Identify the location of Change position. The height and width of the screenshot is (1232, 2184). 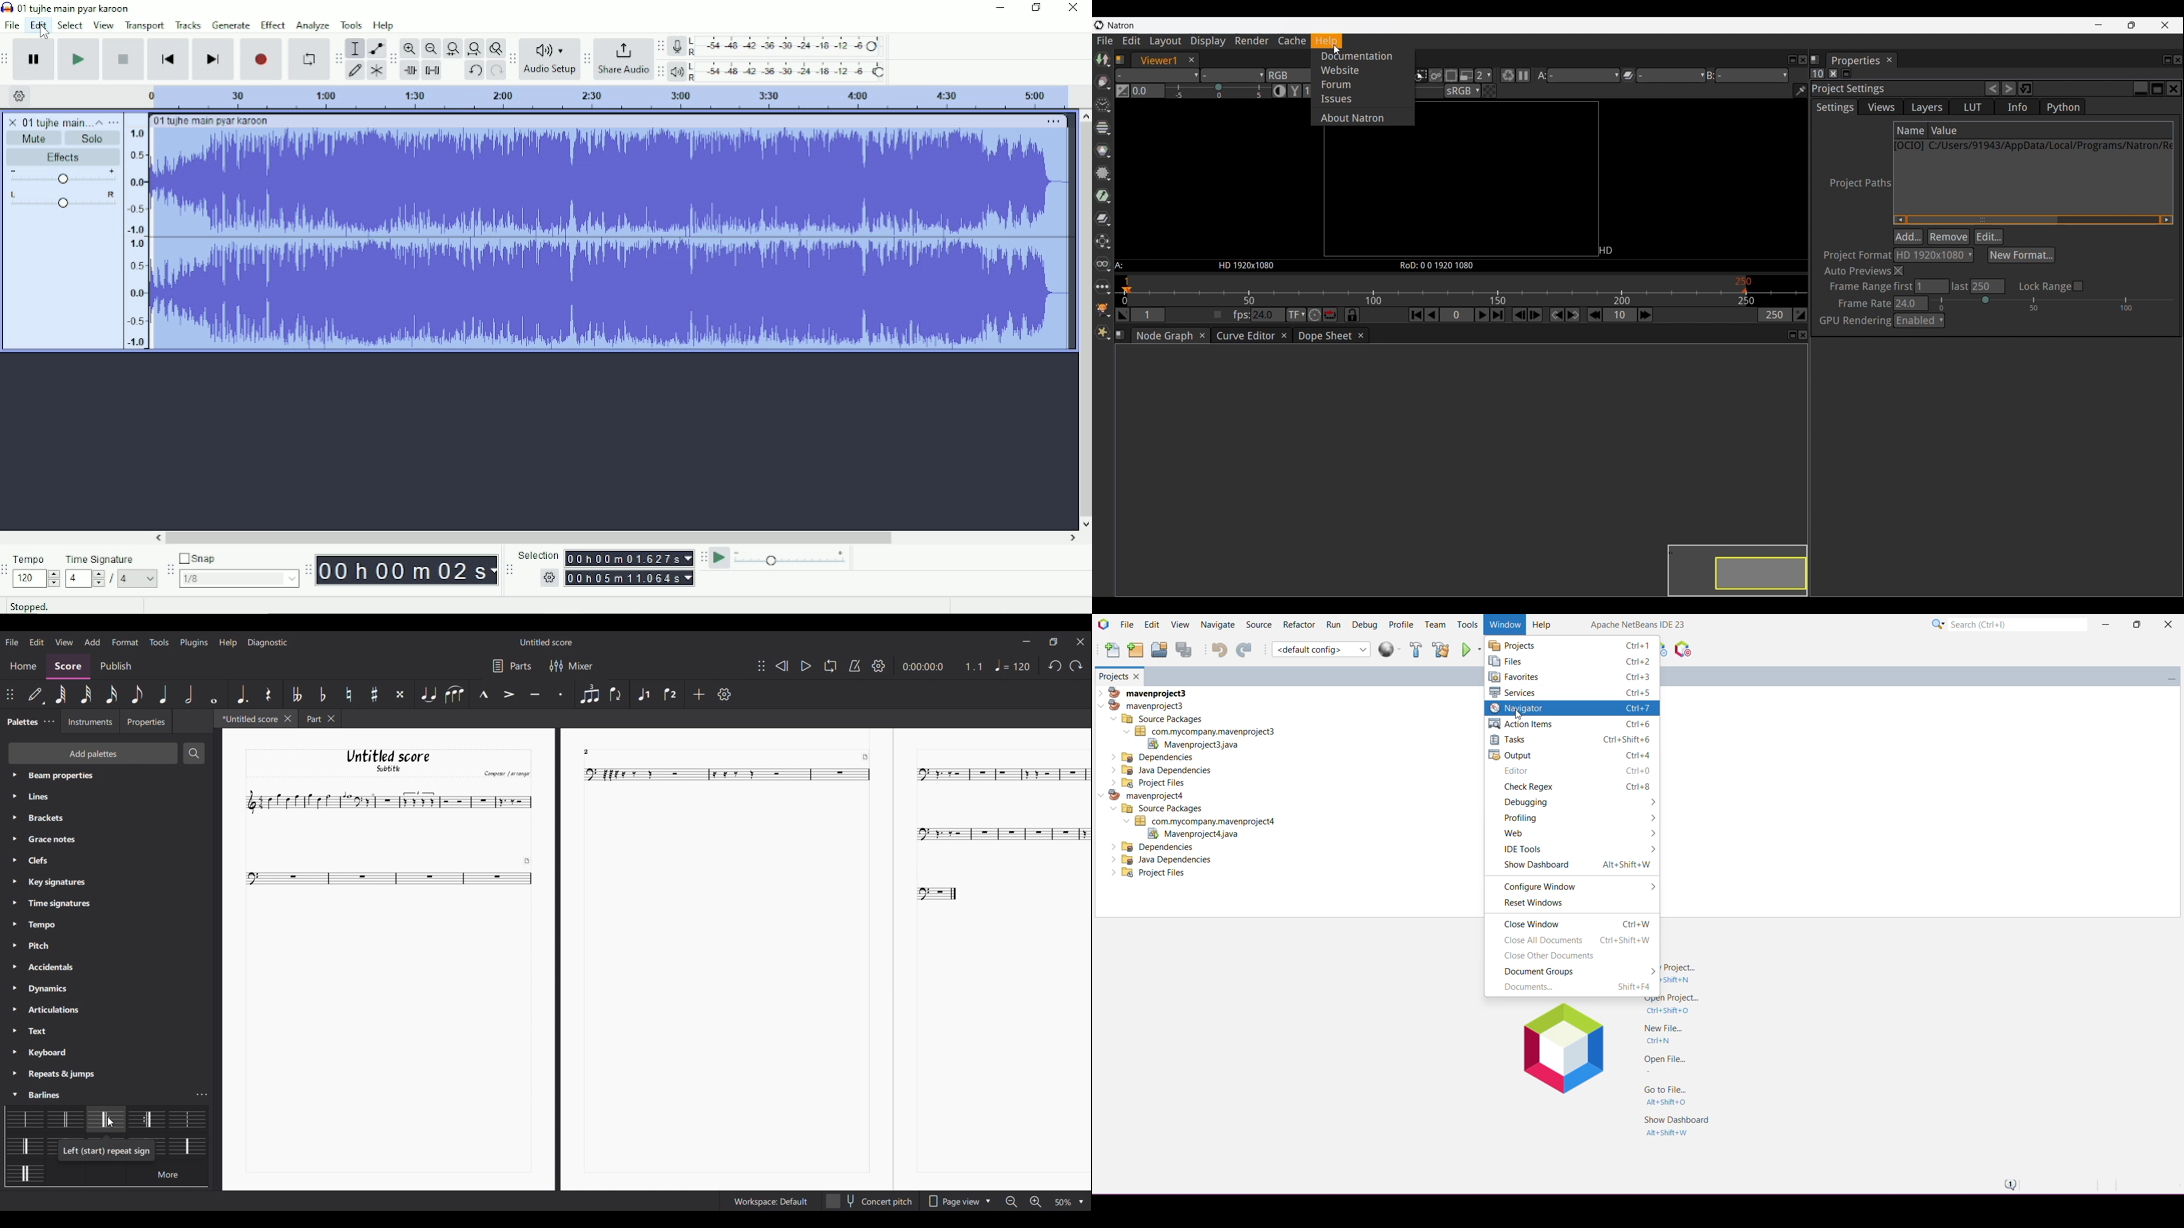
(762, 666).